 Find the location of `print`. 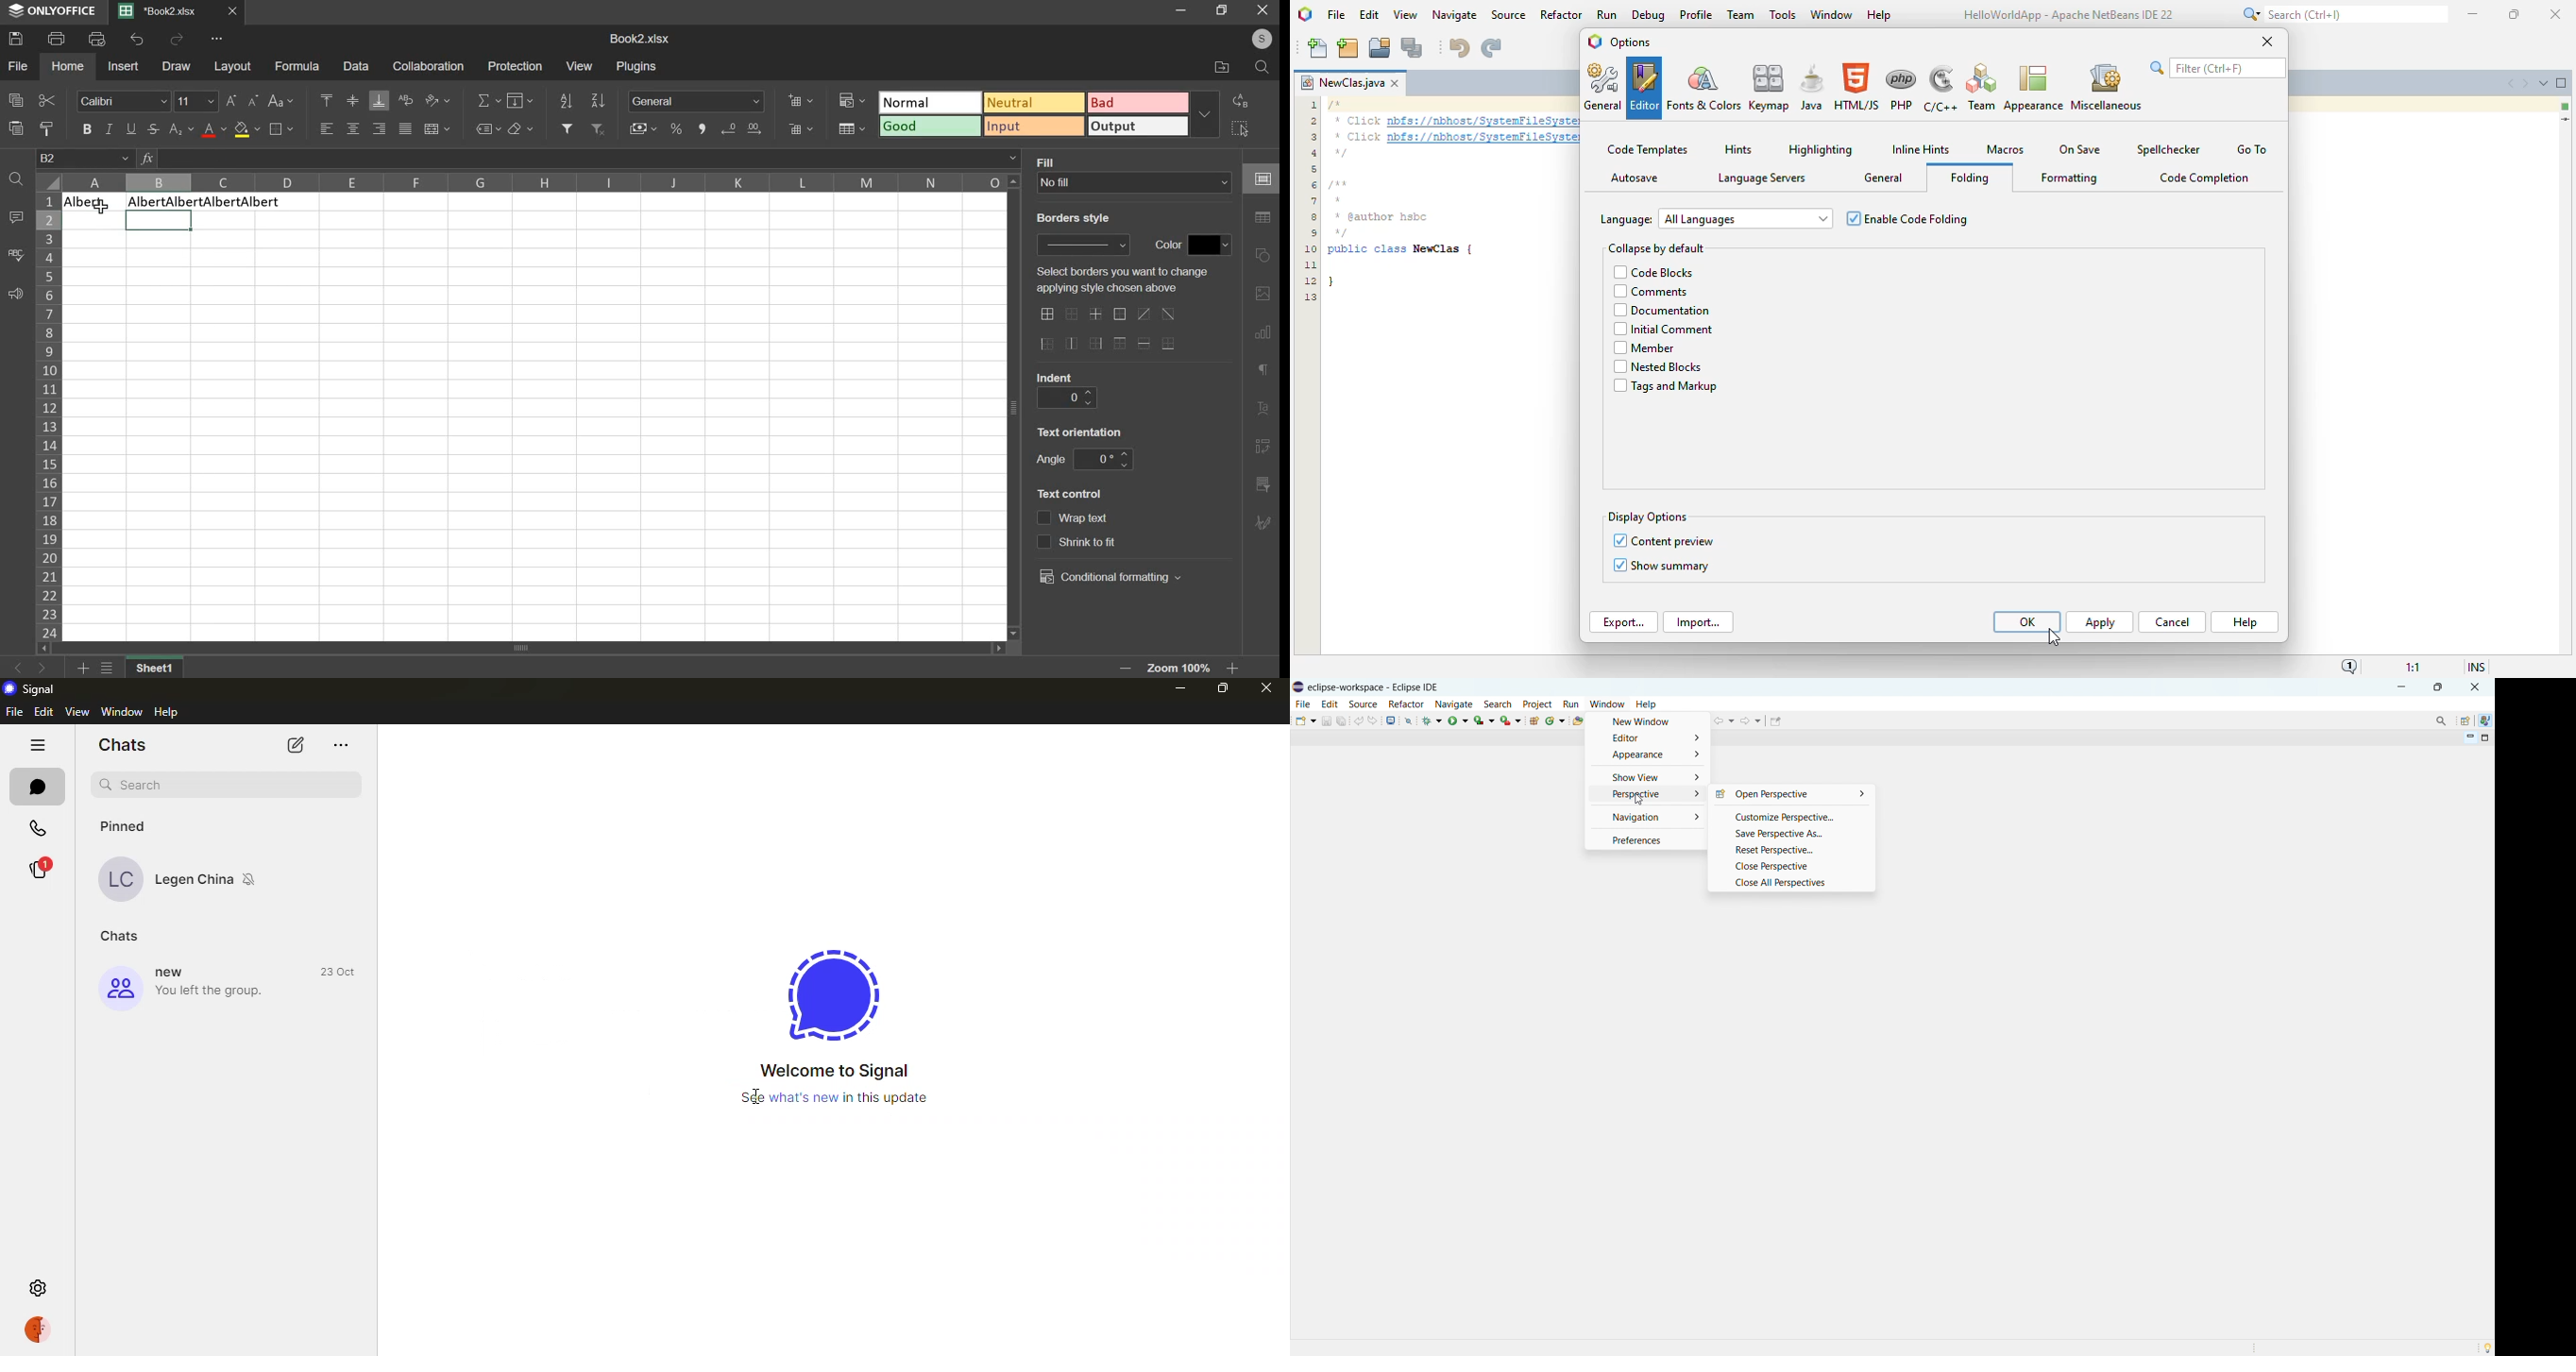

print is located at coordinates (57, 38).